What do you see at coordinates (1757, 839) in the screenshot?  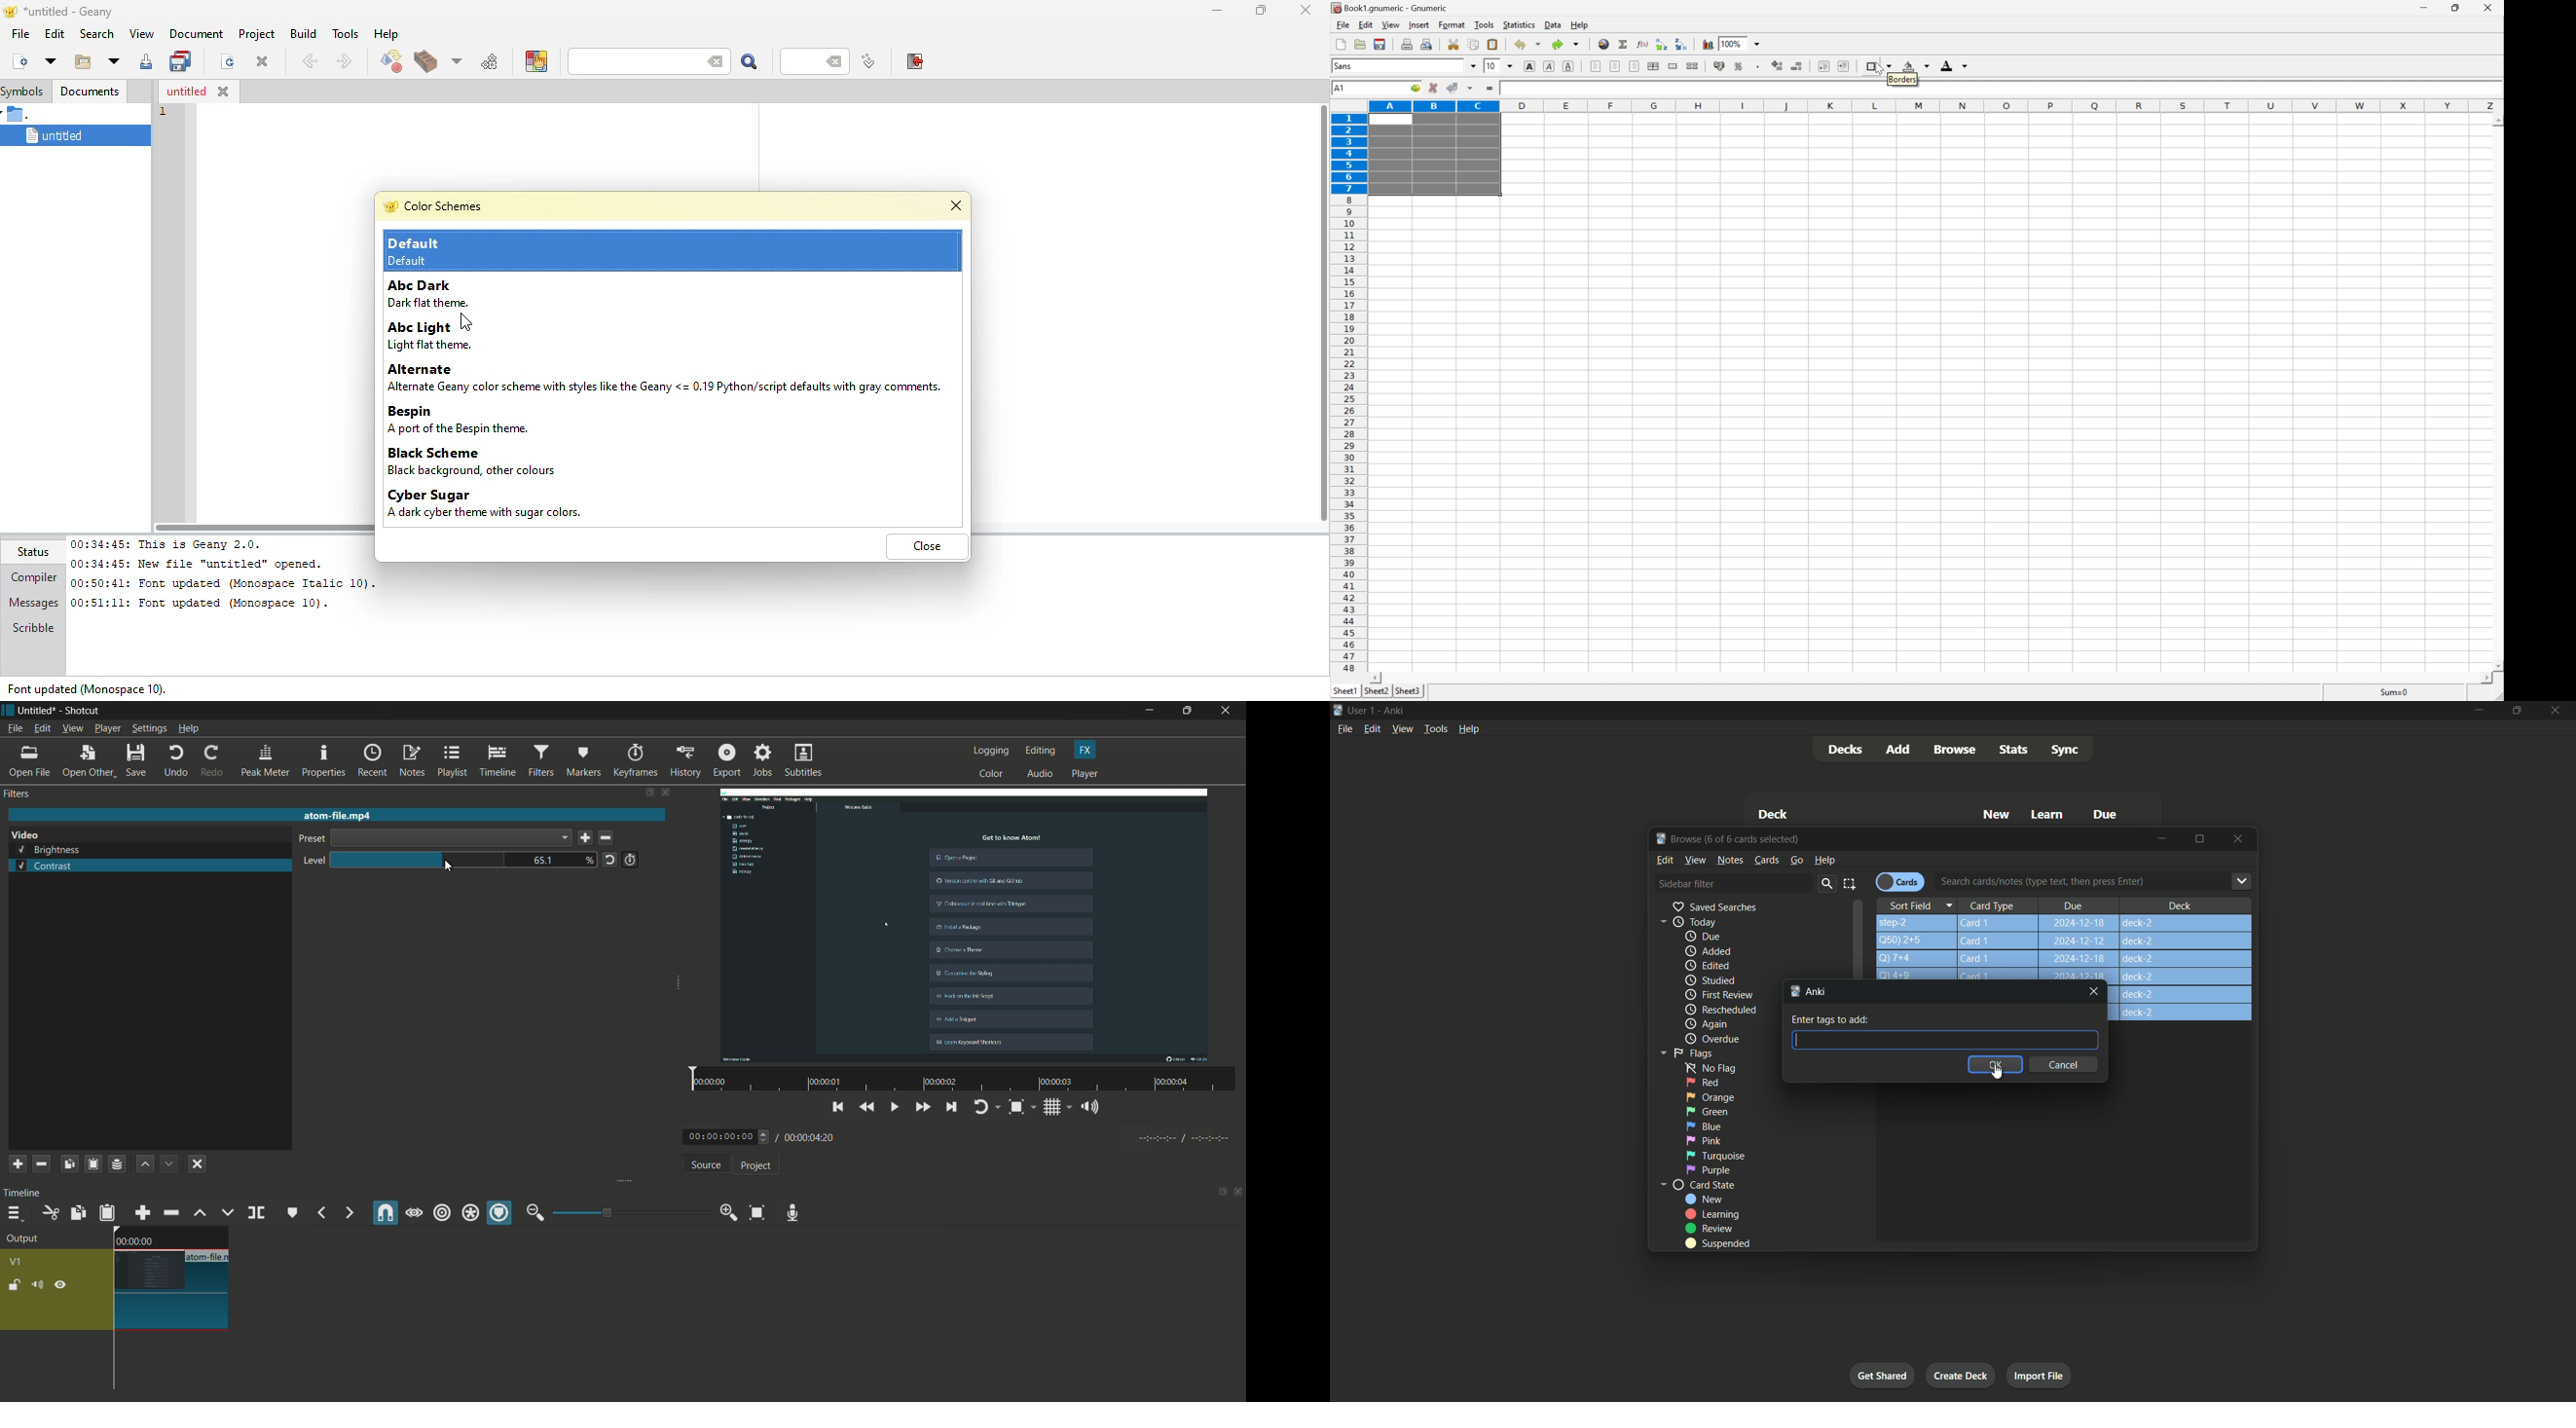 I see `One of six cards selected` at bounding box center [1757, 839].